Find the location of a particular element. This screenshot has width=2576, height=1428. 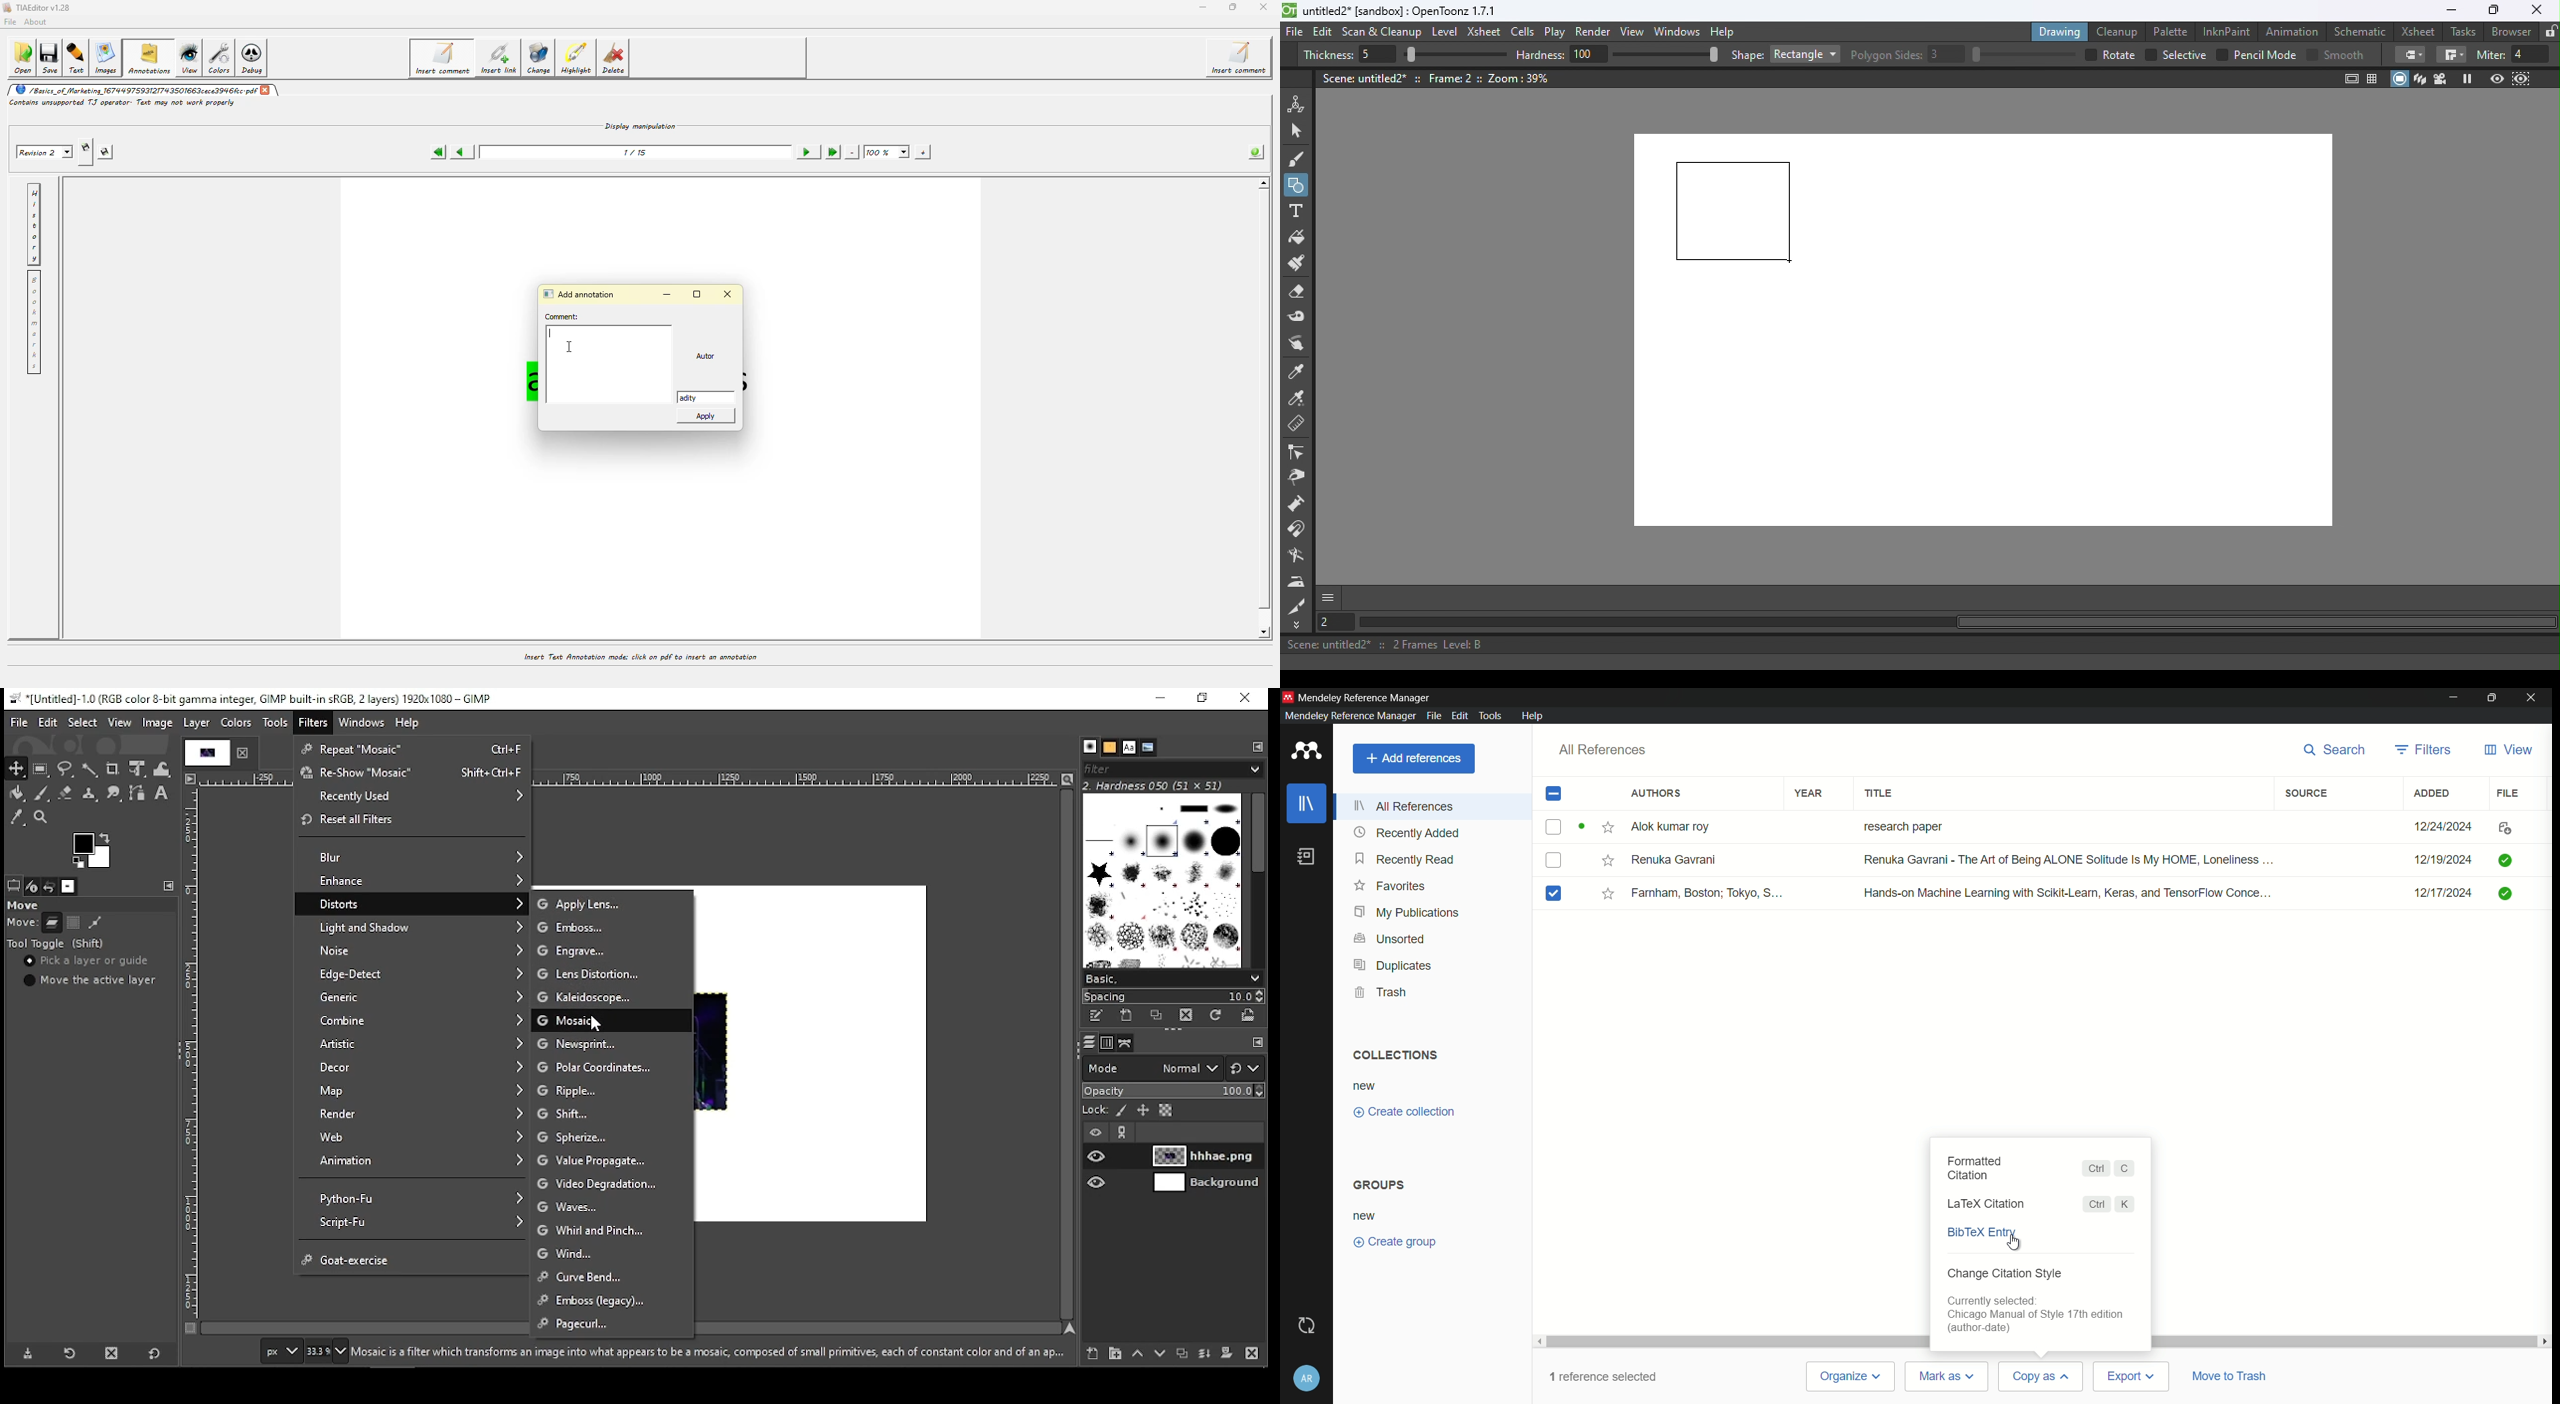

Scroll bar is located at coordinates (1733, 1339).